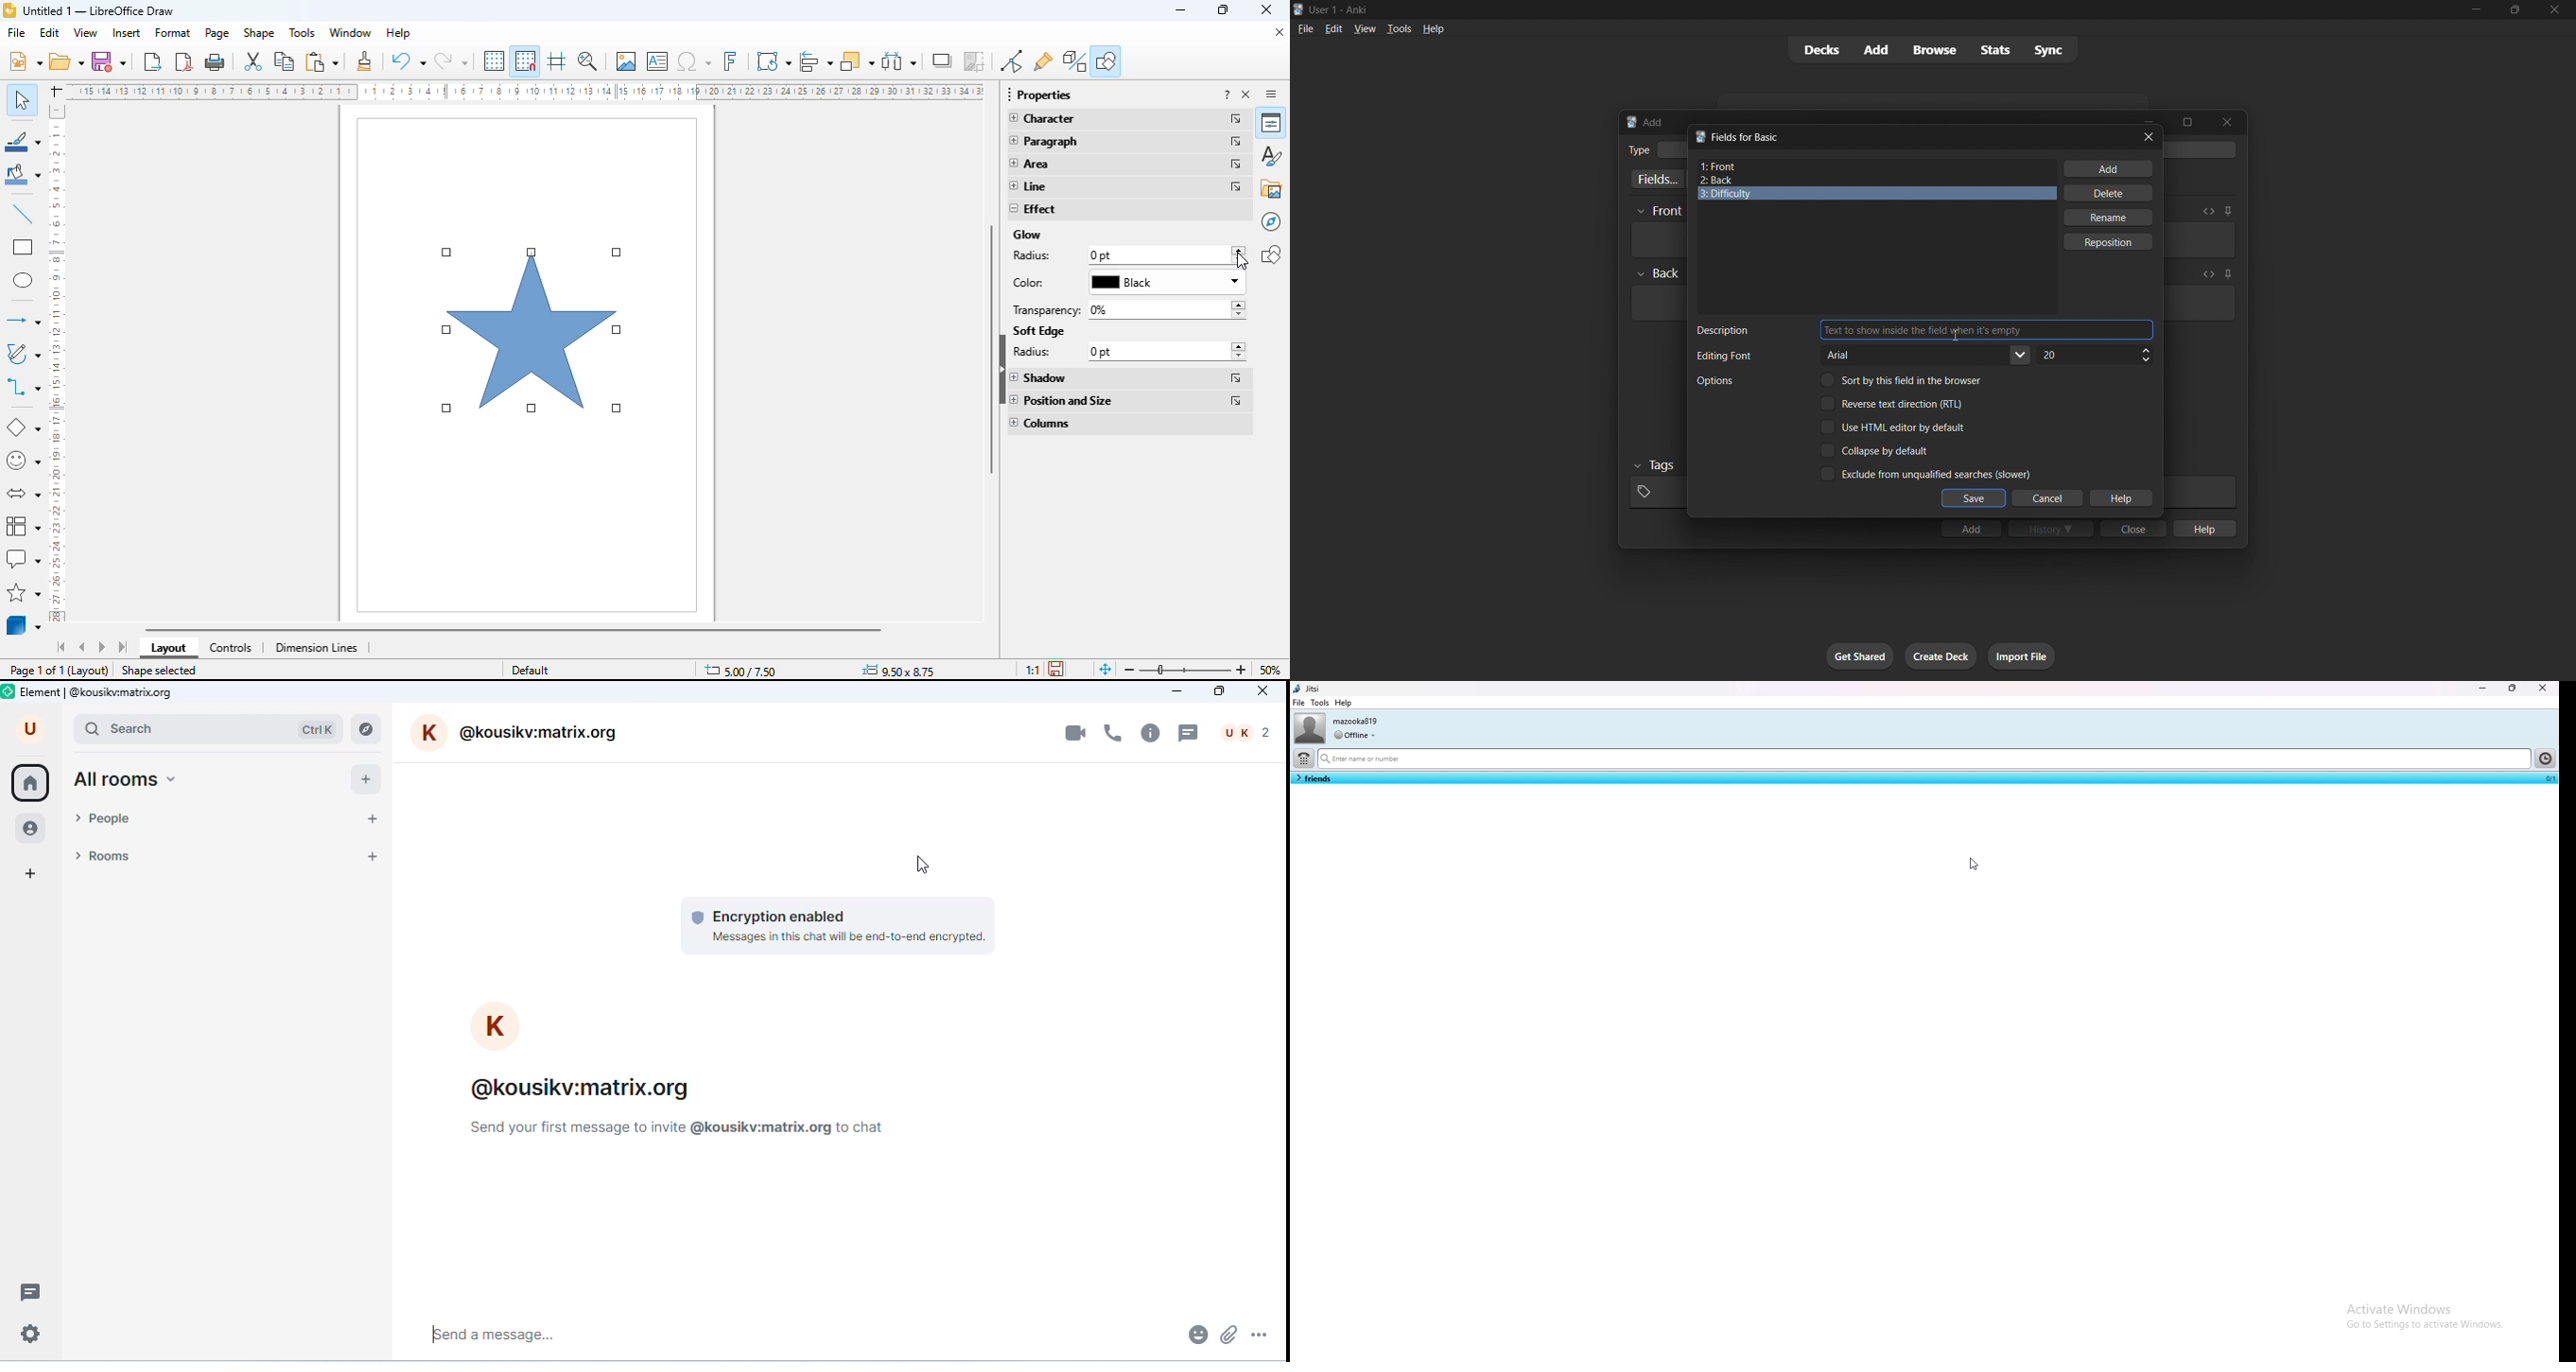  Describe the element at coordinates (1106, 670) in the screenshot. I see `fit page to current window` at that location.